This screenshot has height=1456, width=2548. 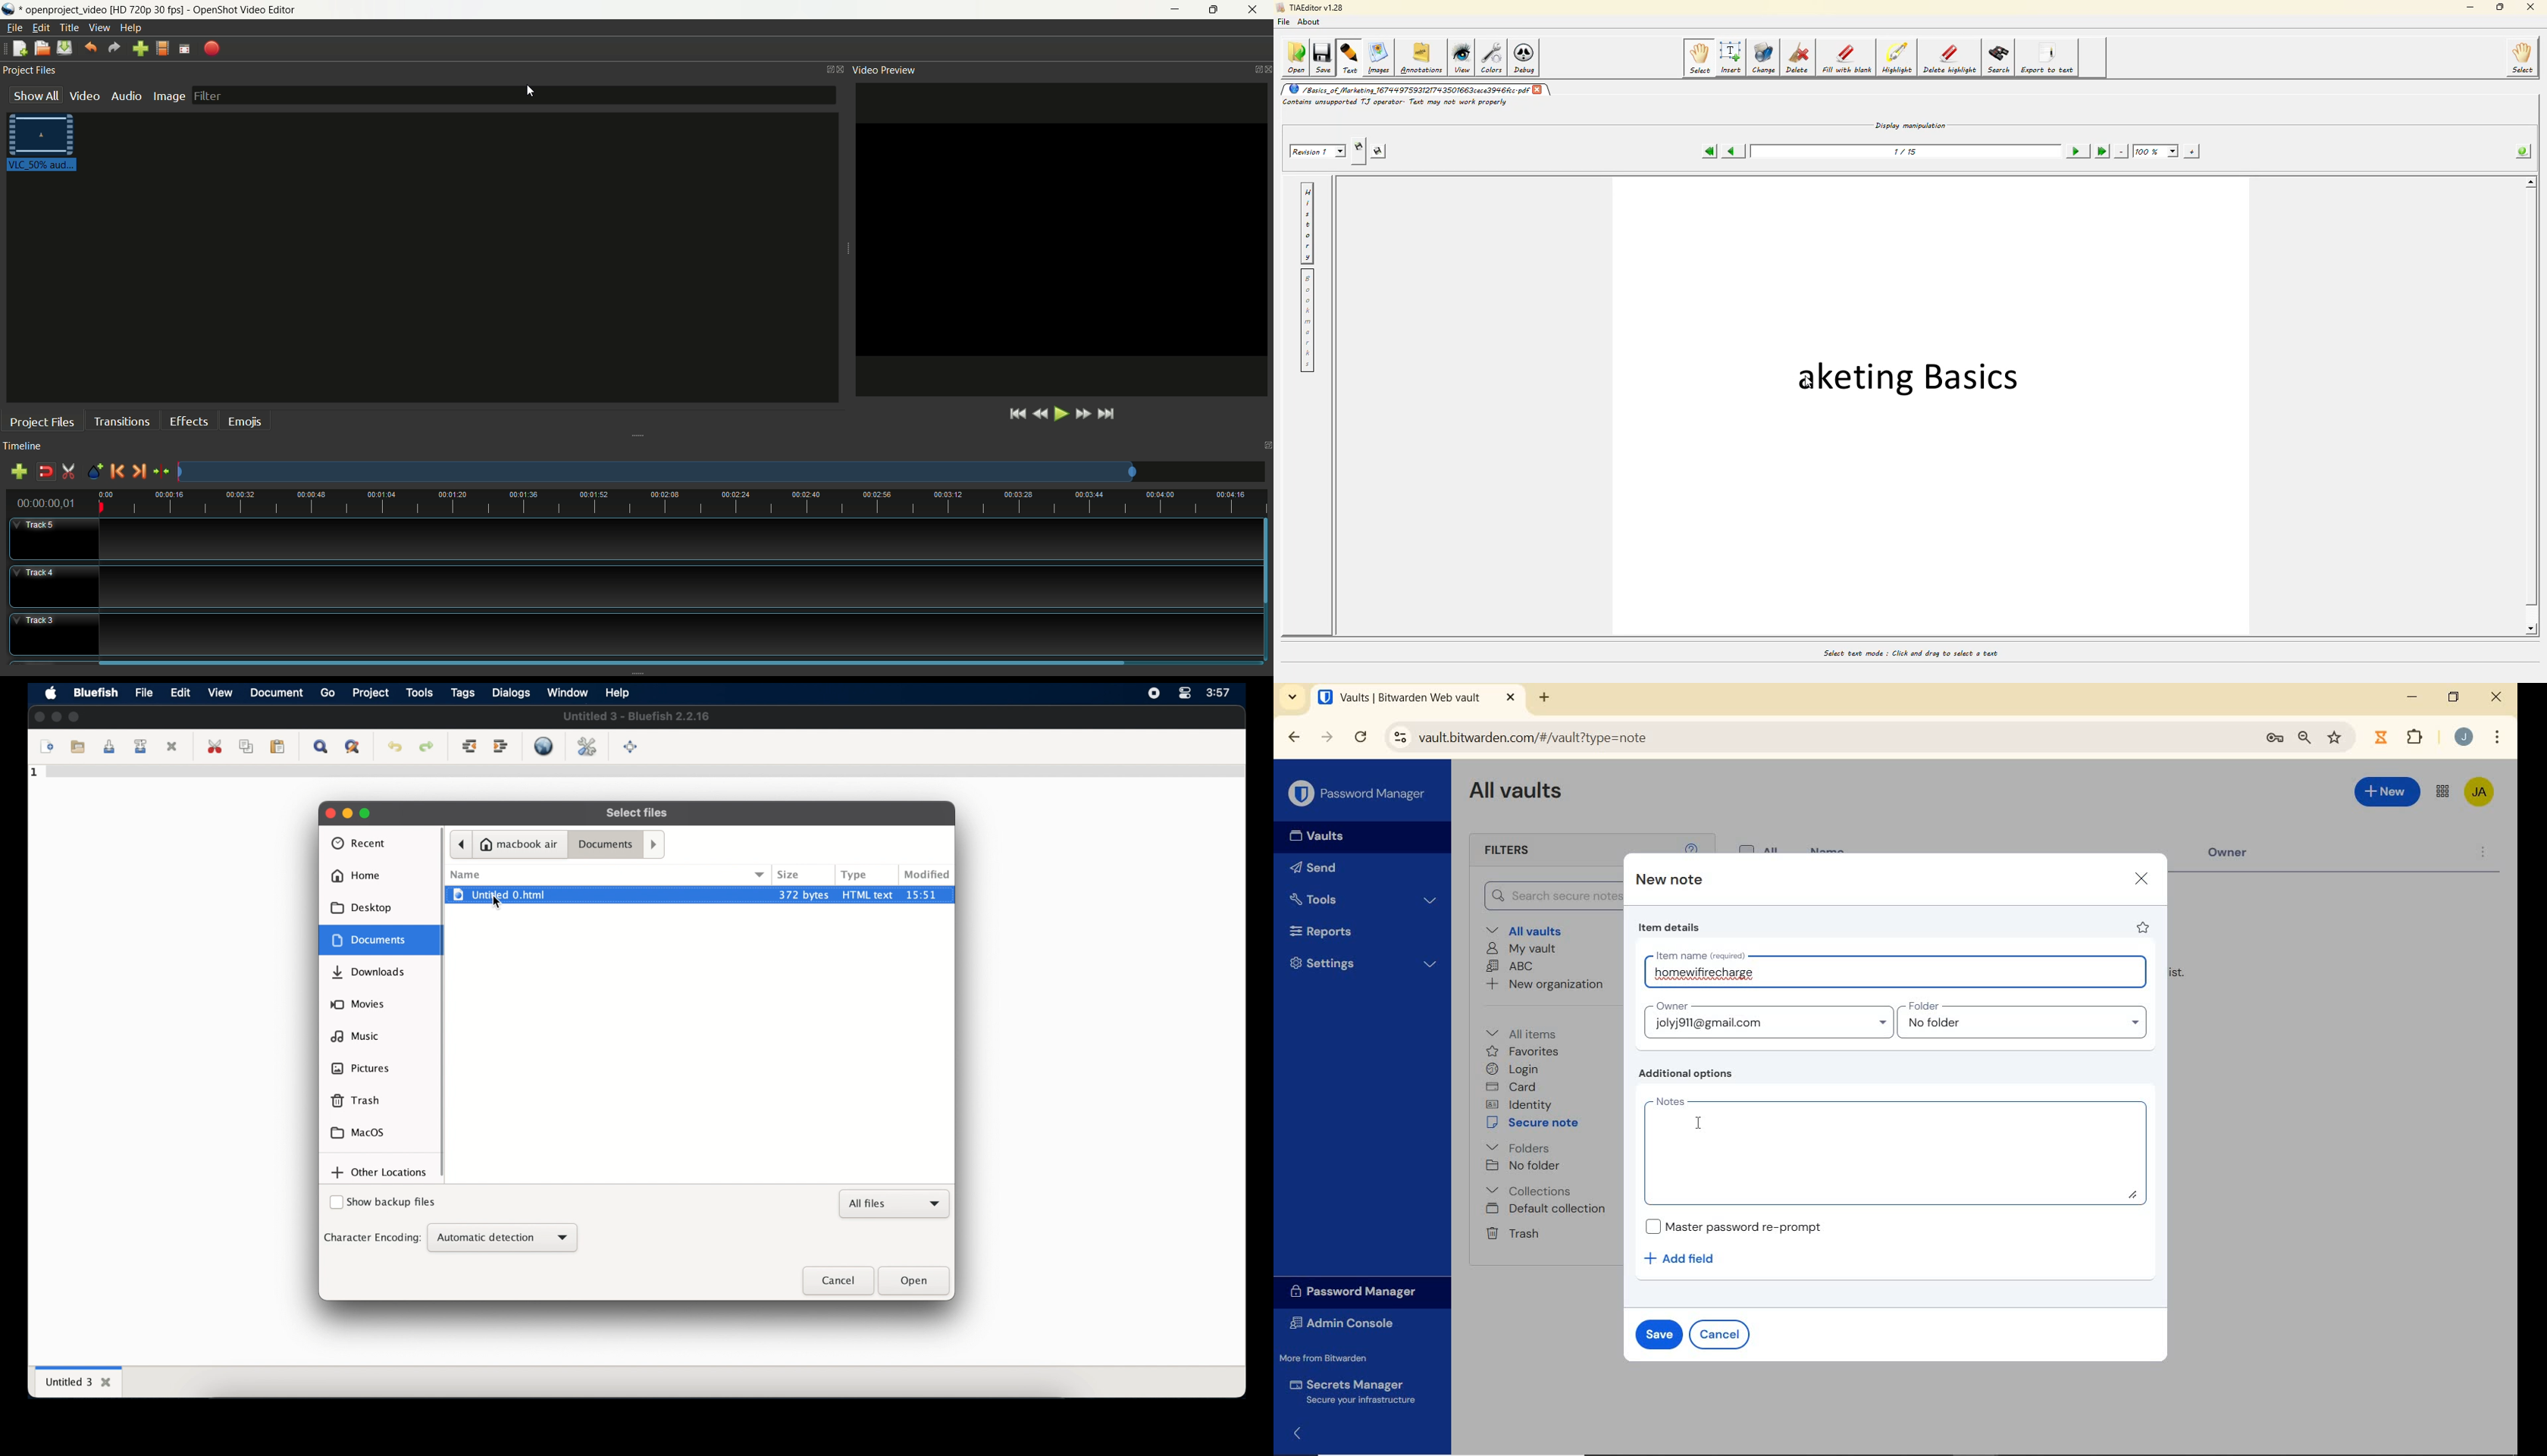 I want to click on close, so click(x=174, y=746).